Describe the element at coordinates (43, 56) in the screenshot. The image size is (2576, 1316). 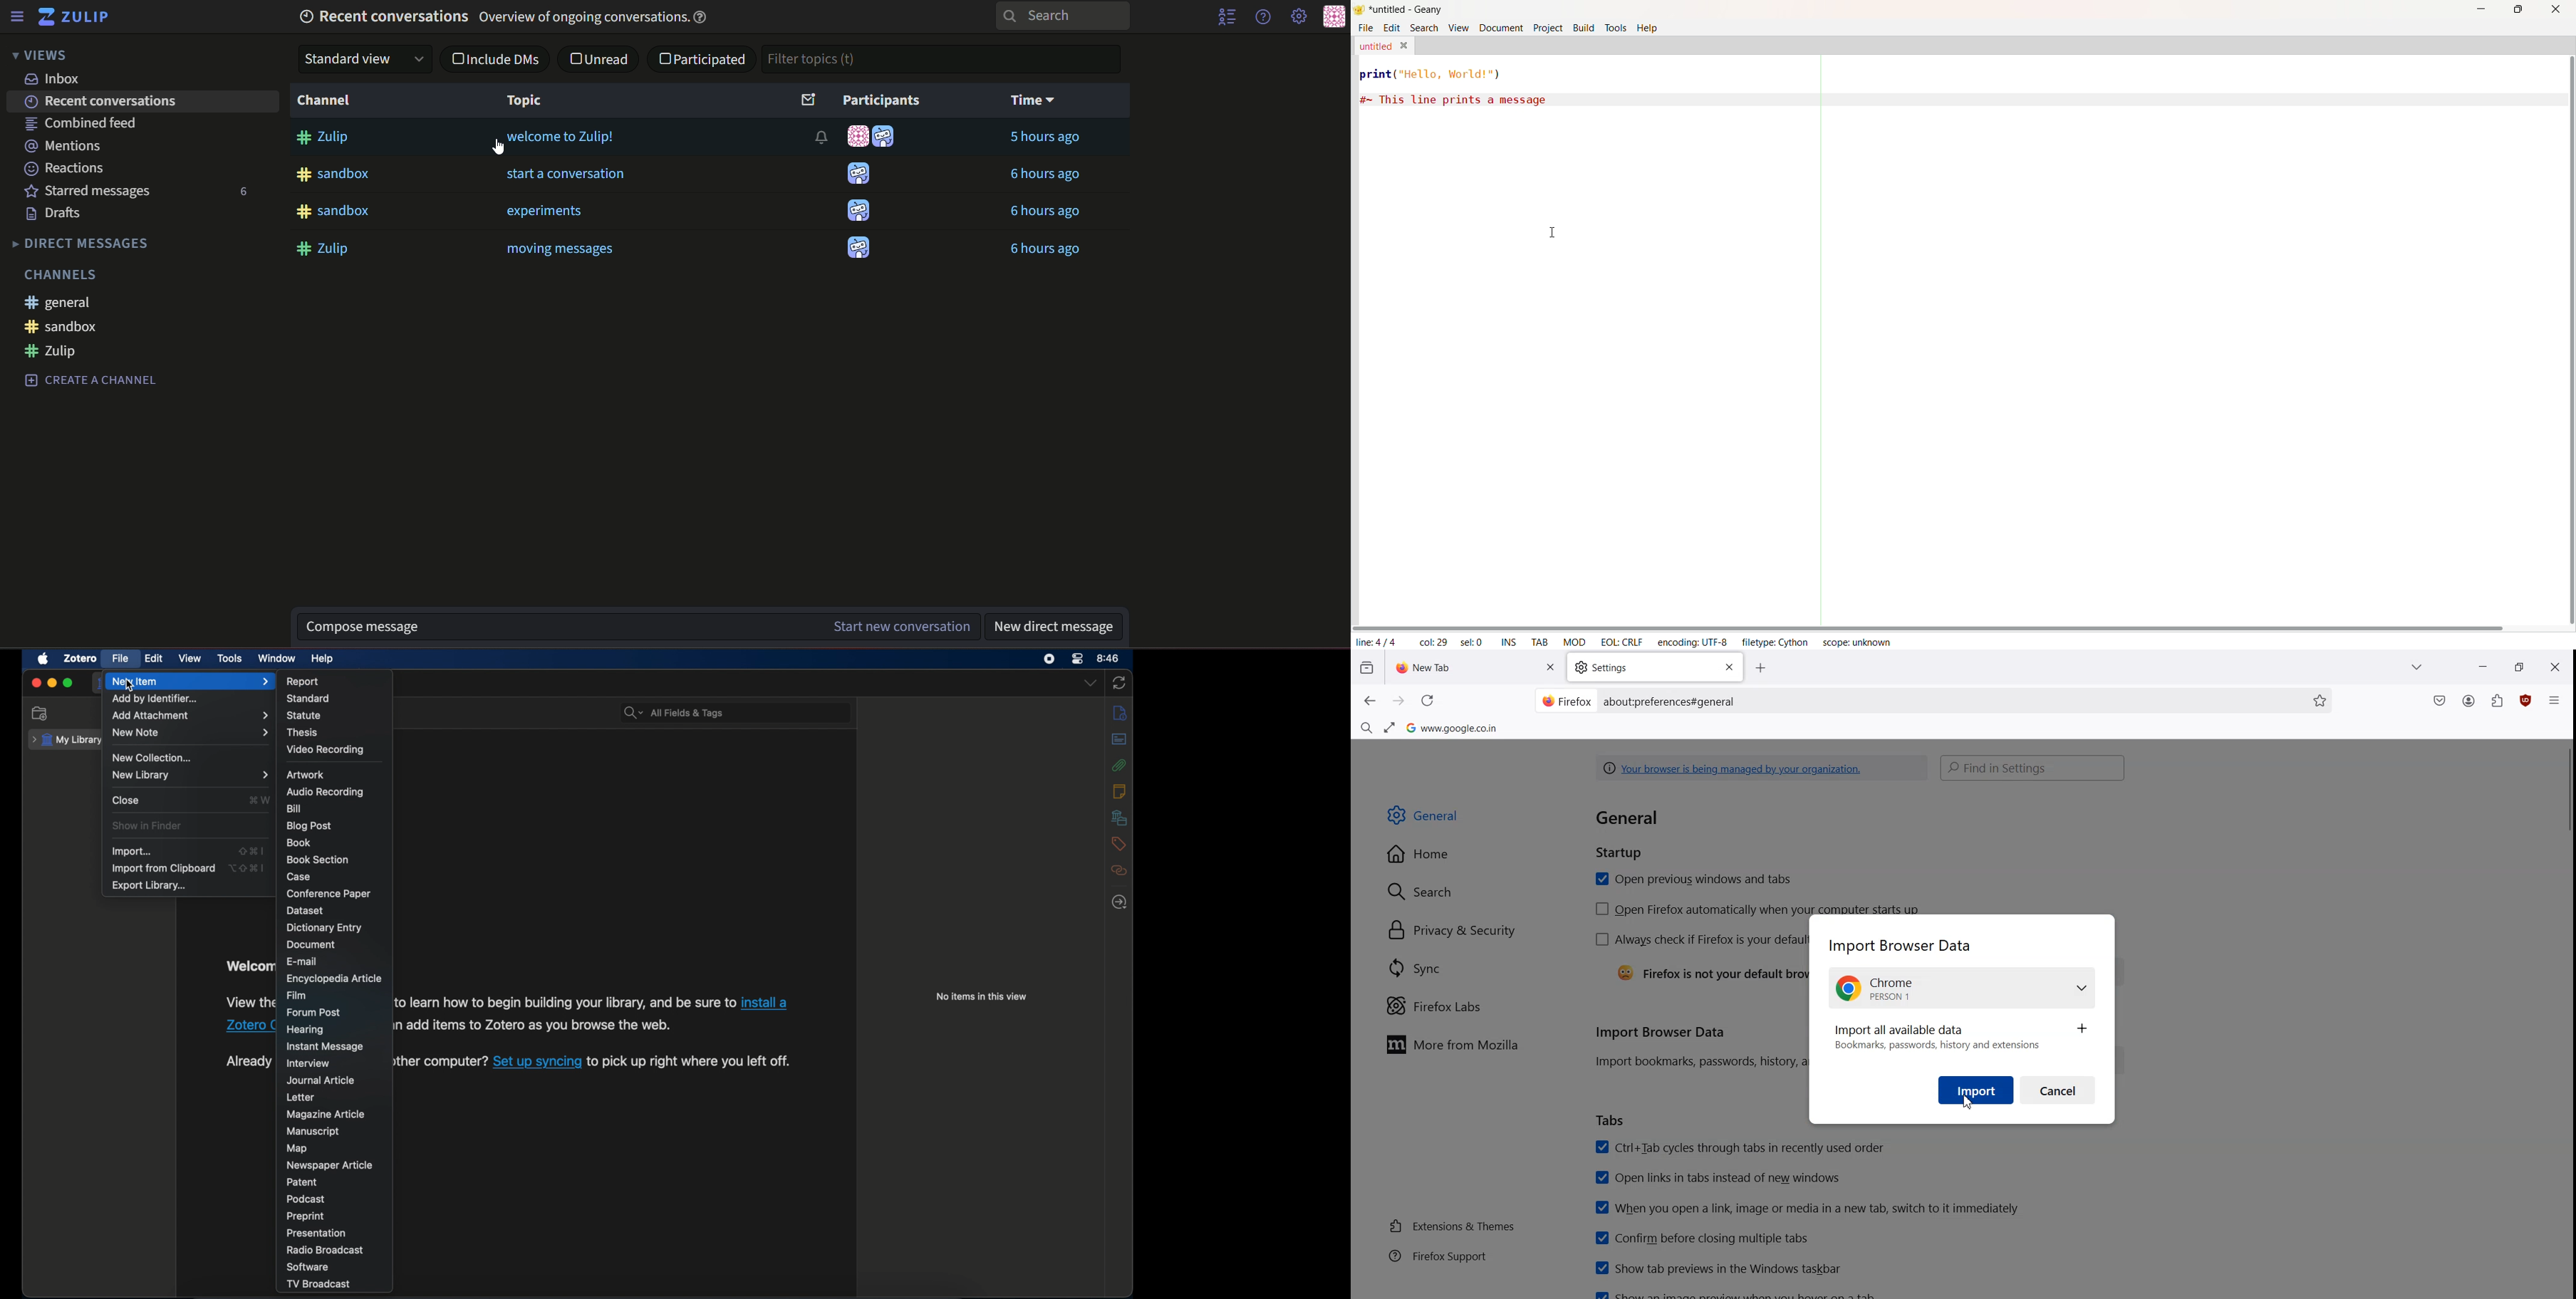
I see `views` at that location.